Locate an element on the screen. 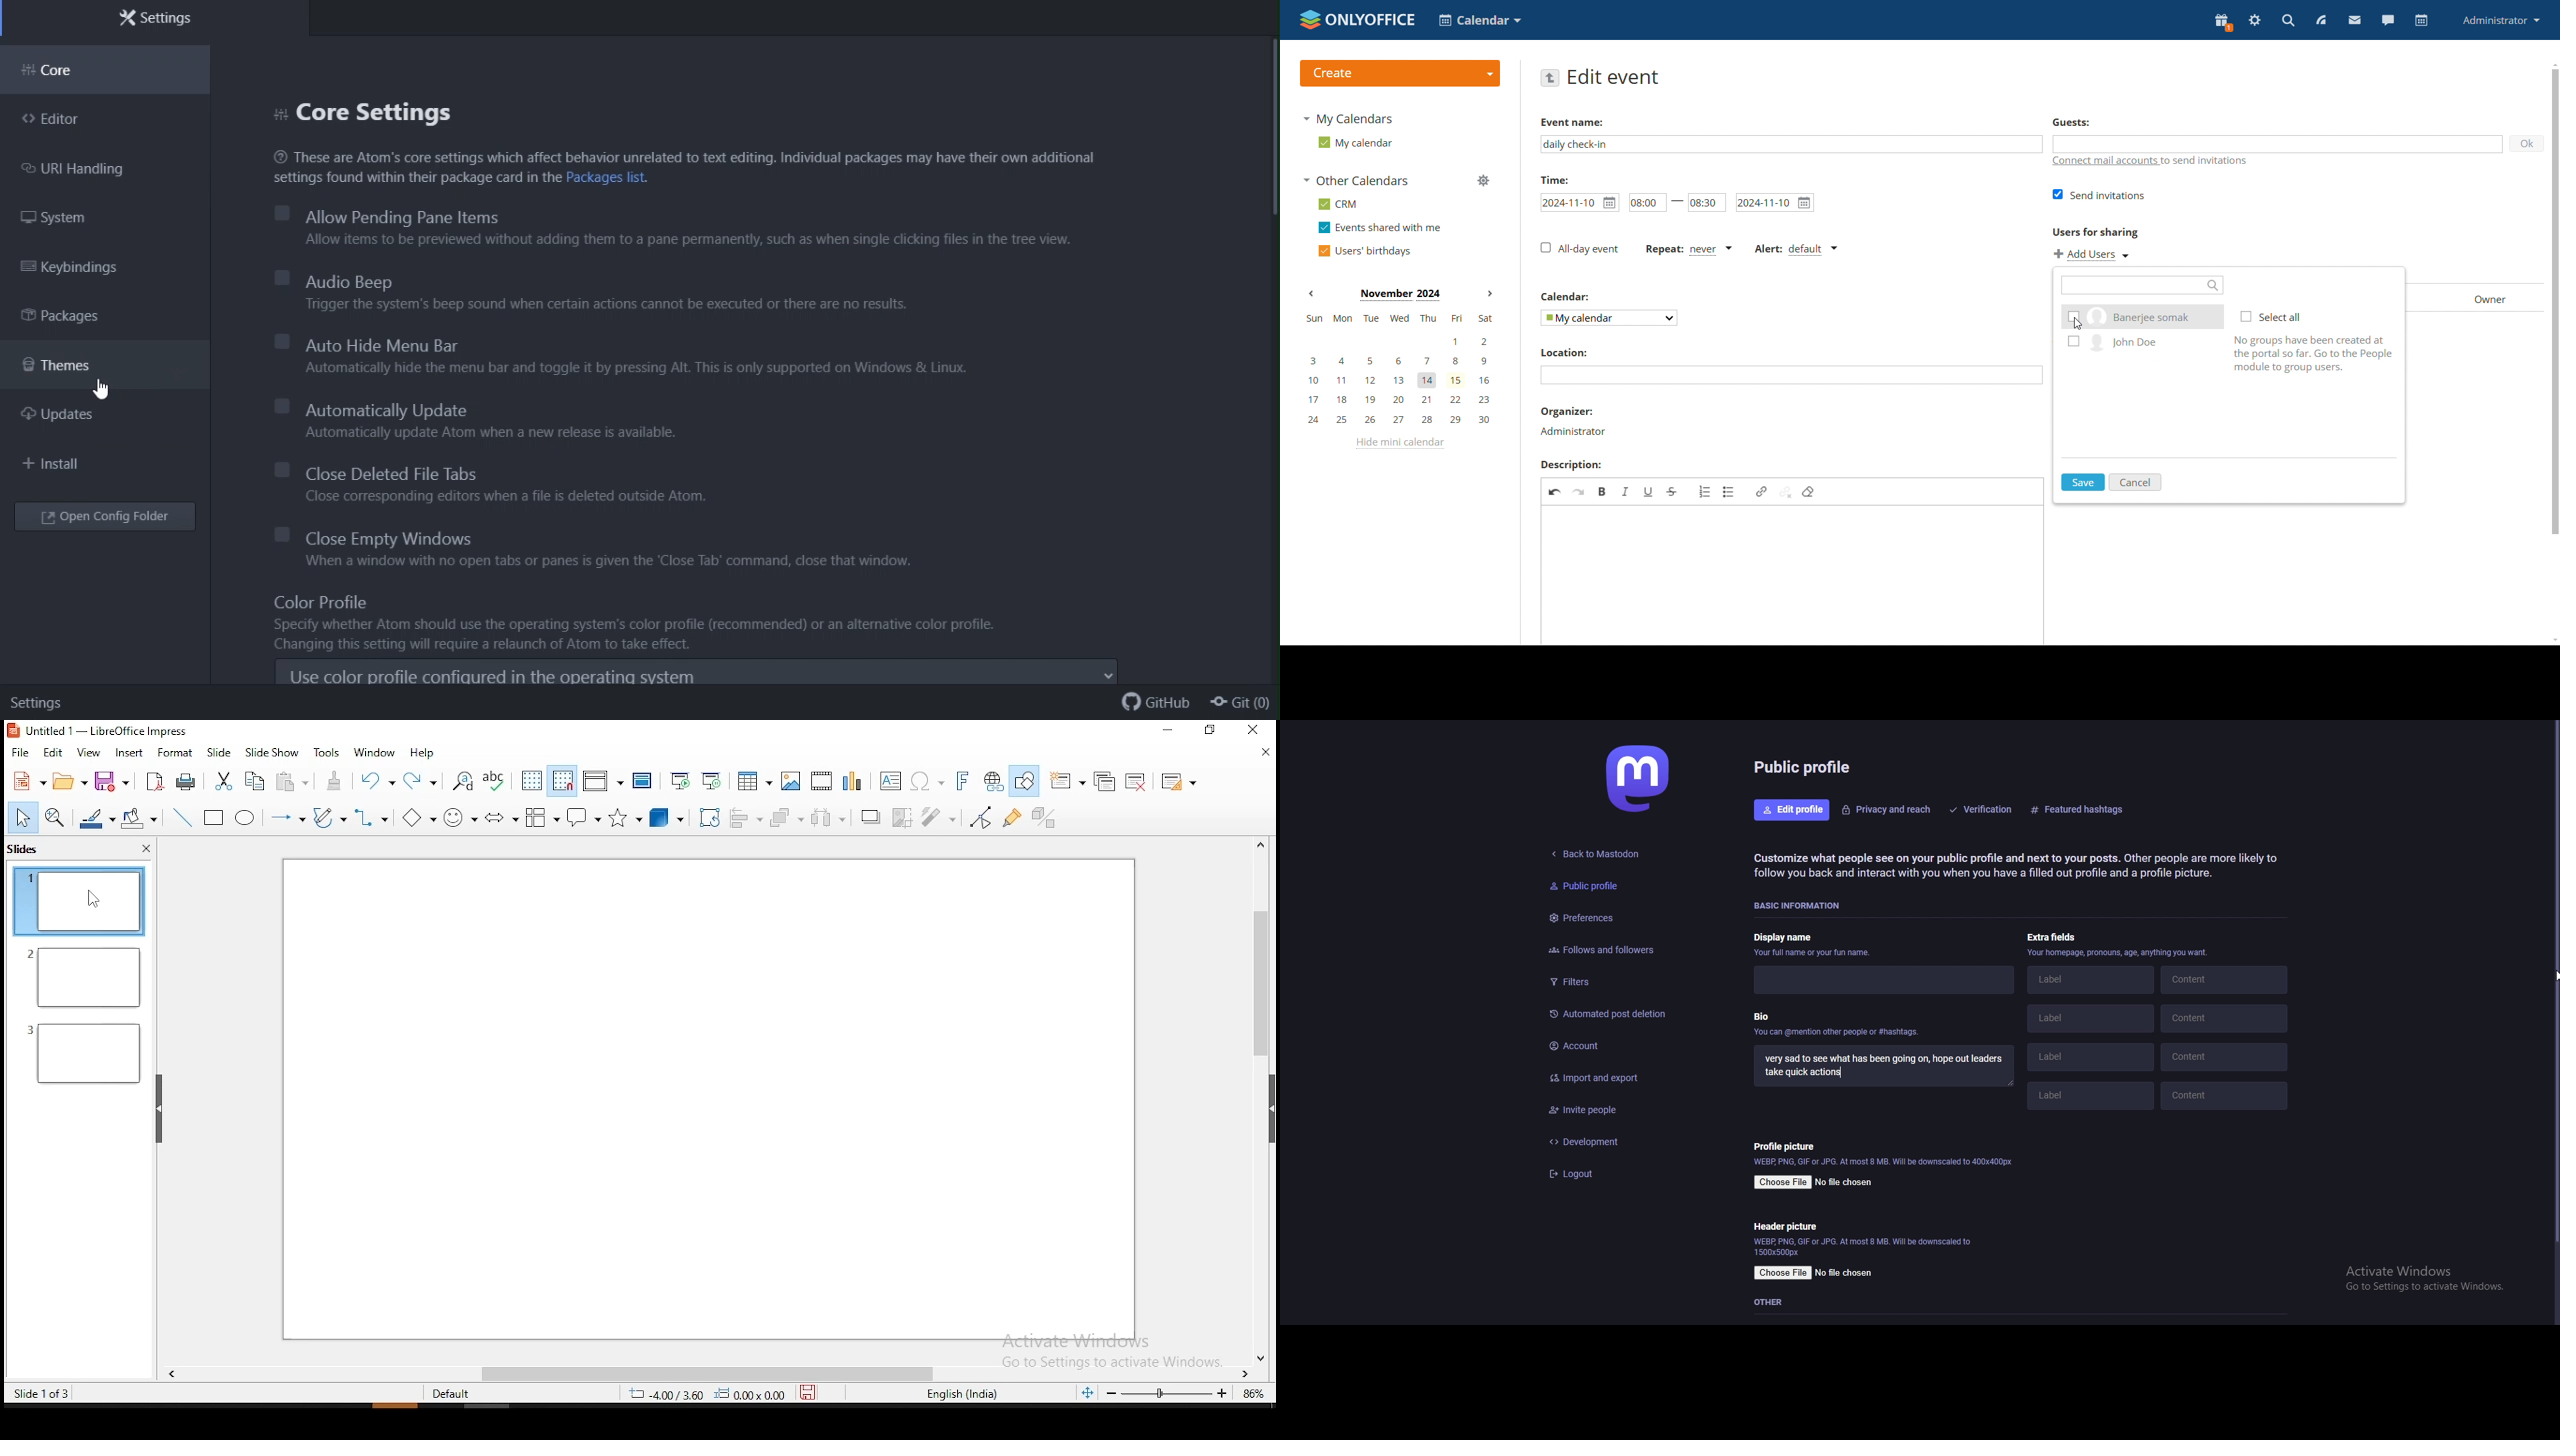 The width and height of the screenshot is (2576, 1456). edit event is located at coordinates (1615, 77).